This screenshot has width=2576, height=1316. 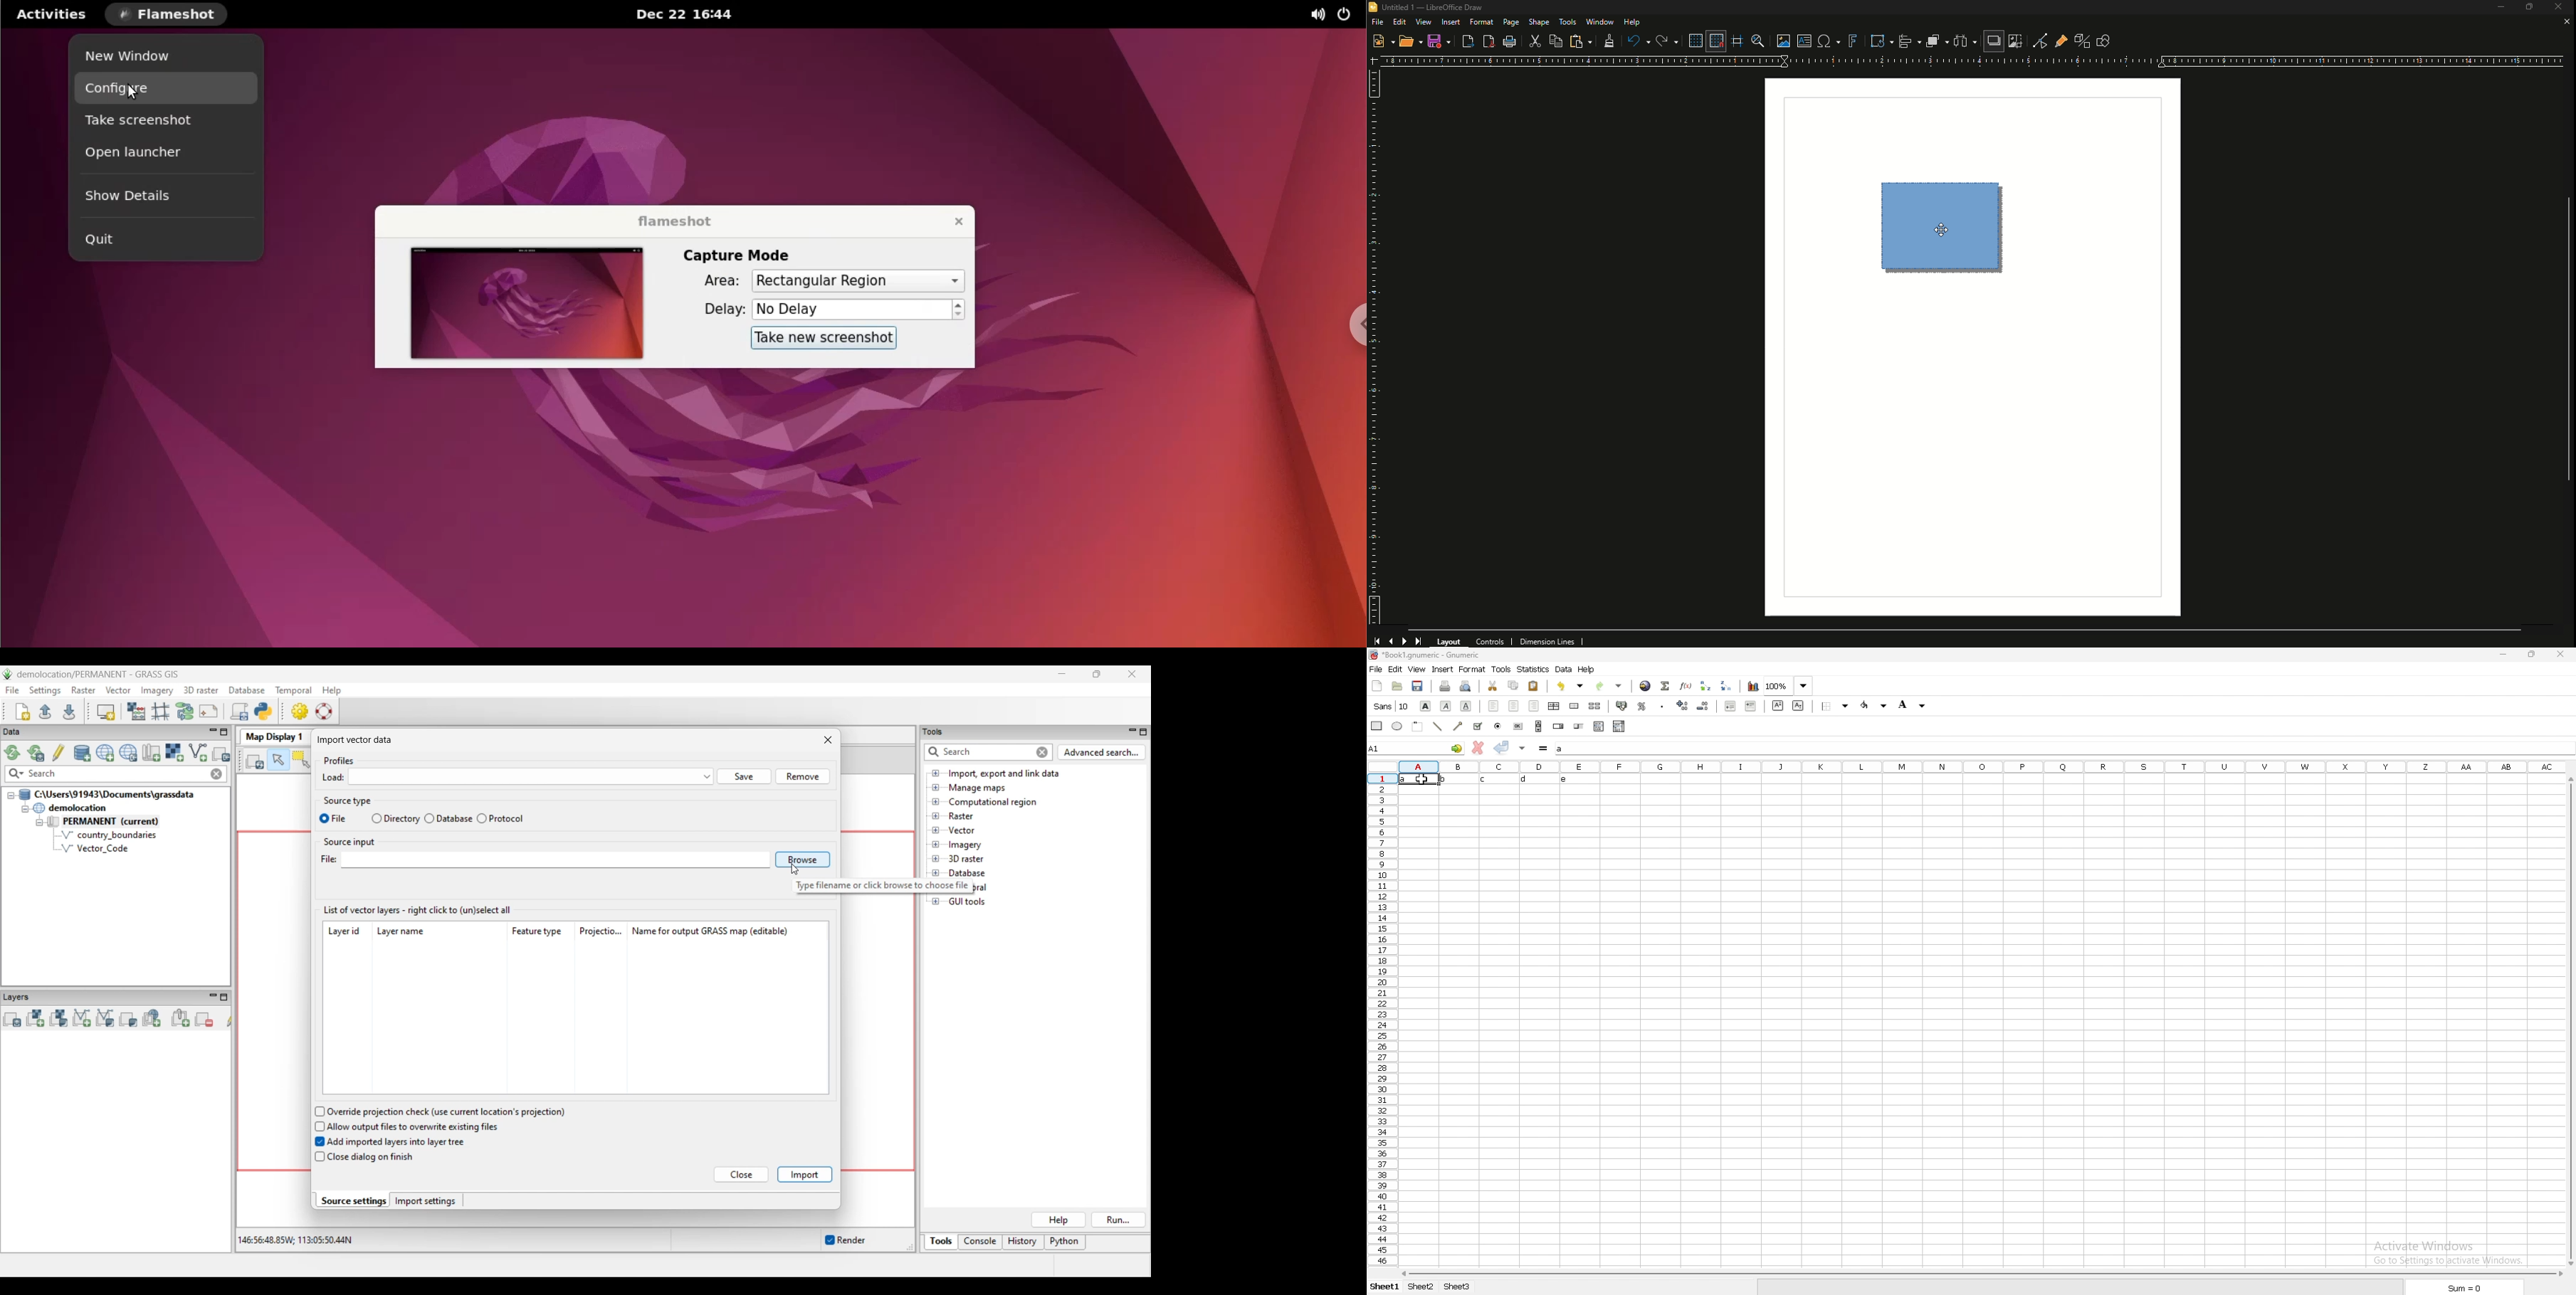 What do you see at coordinates (53, 14) in the screenshot?
I see `activities ` at bounding box center [53, 14].